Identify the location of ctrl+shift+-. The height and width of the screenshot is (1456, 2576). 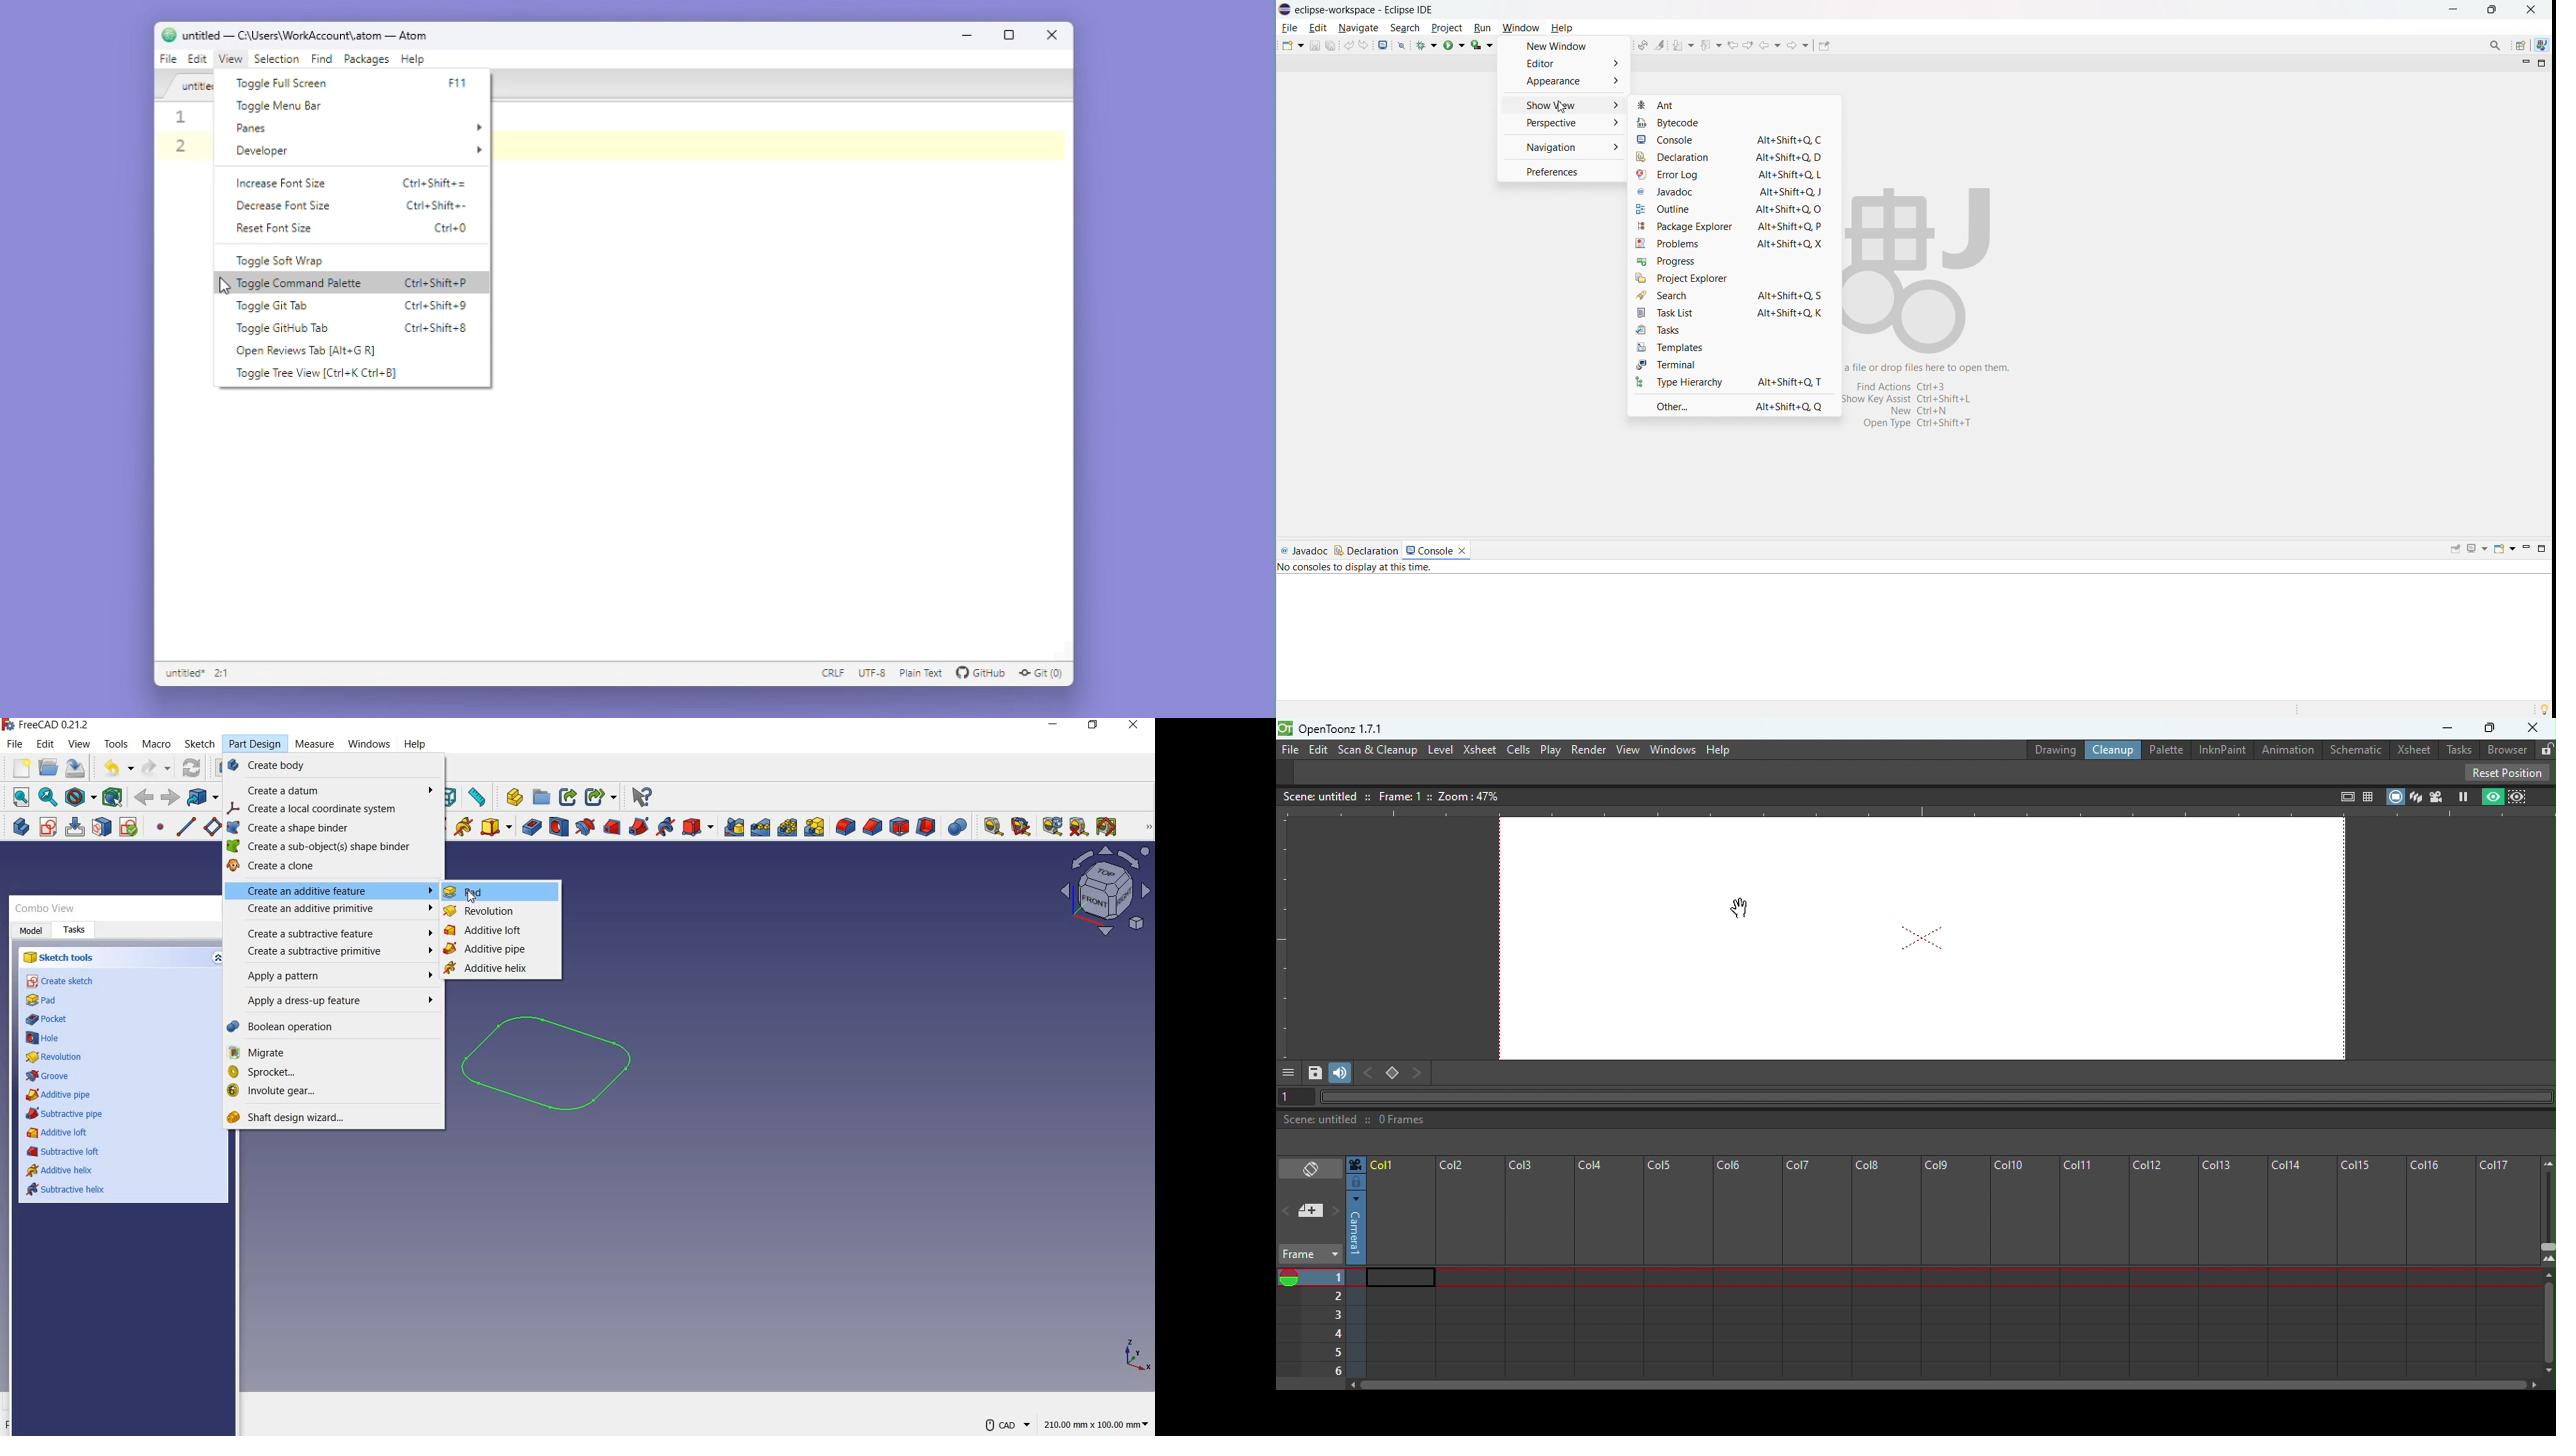
(437, 205).